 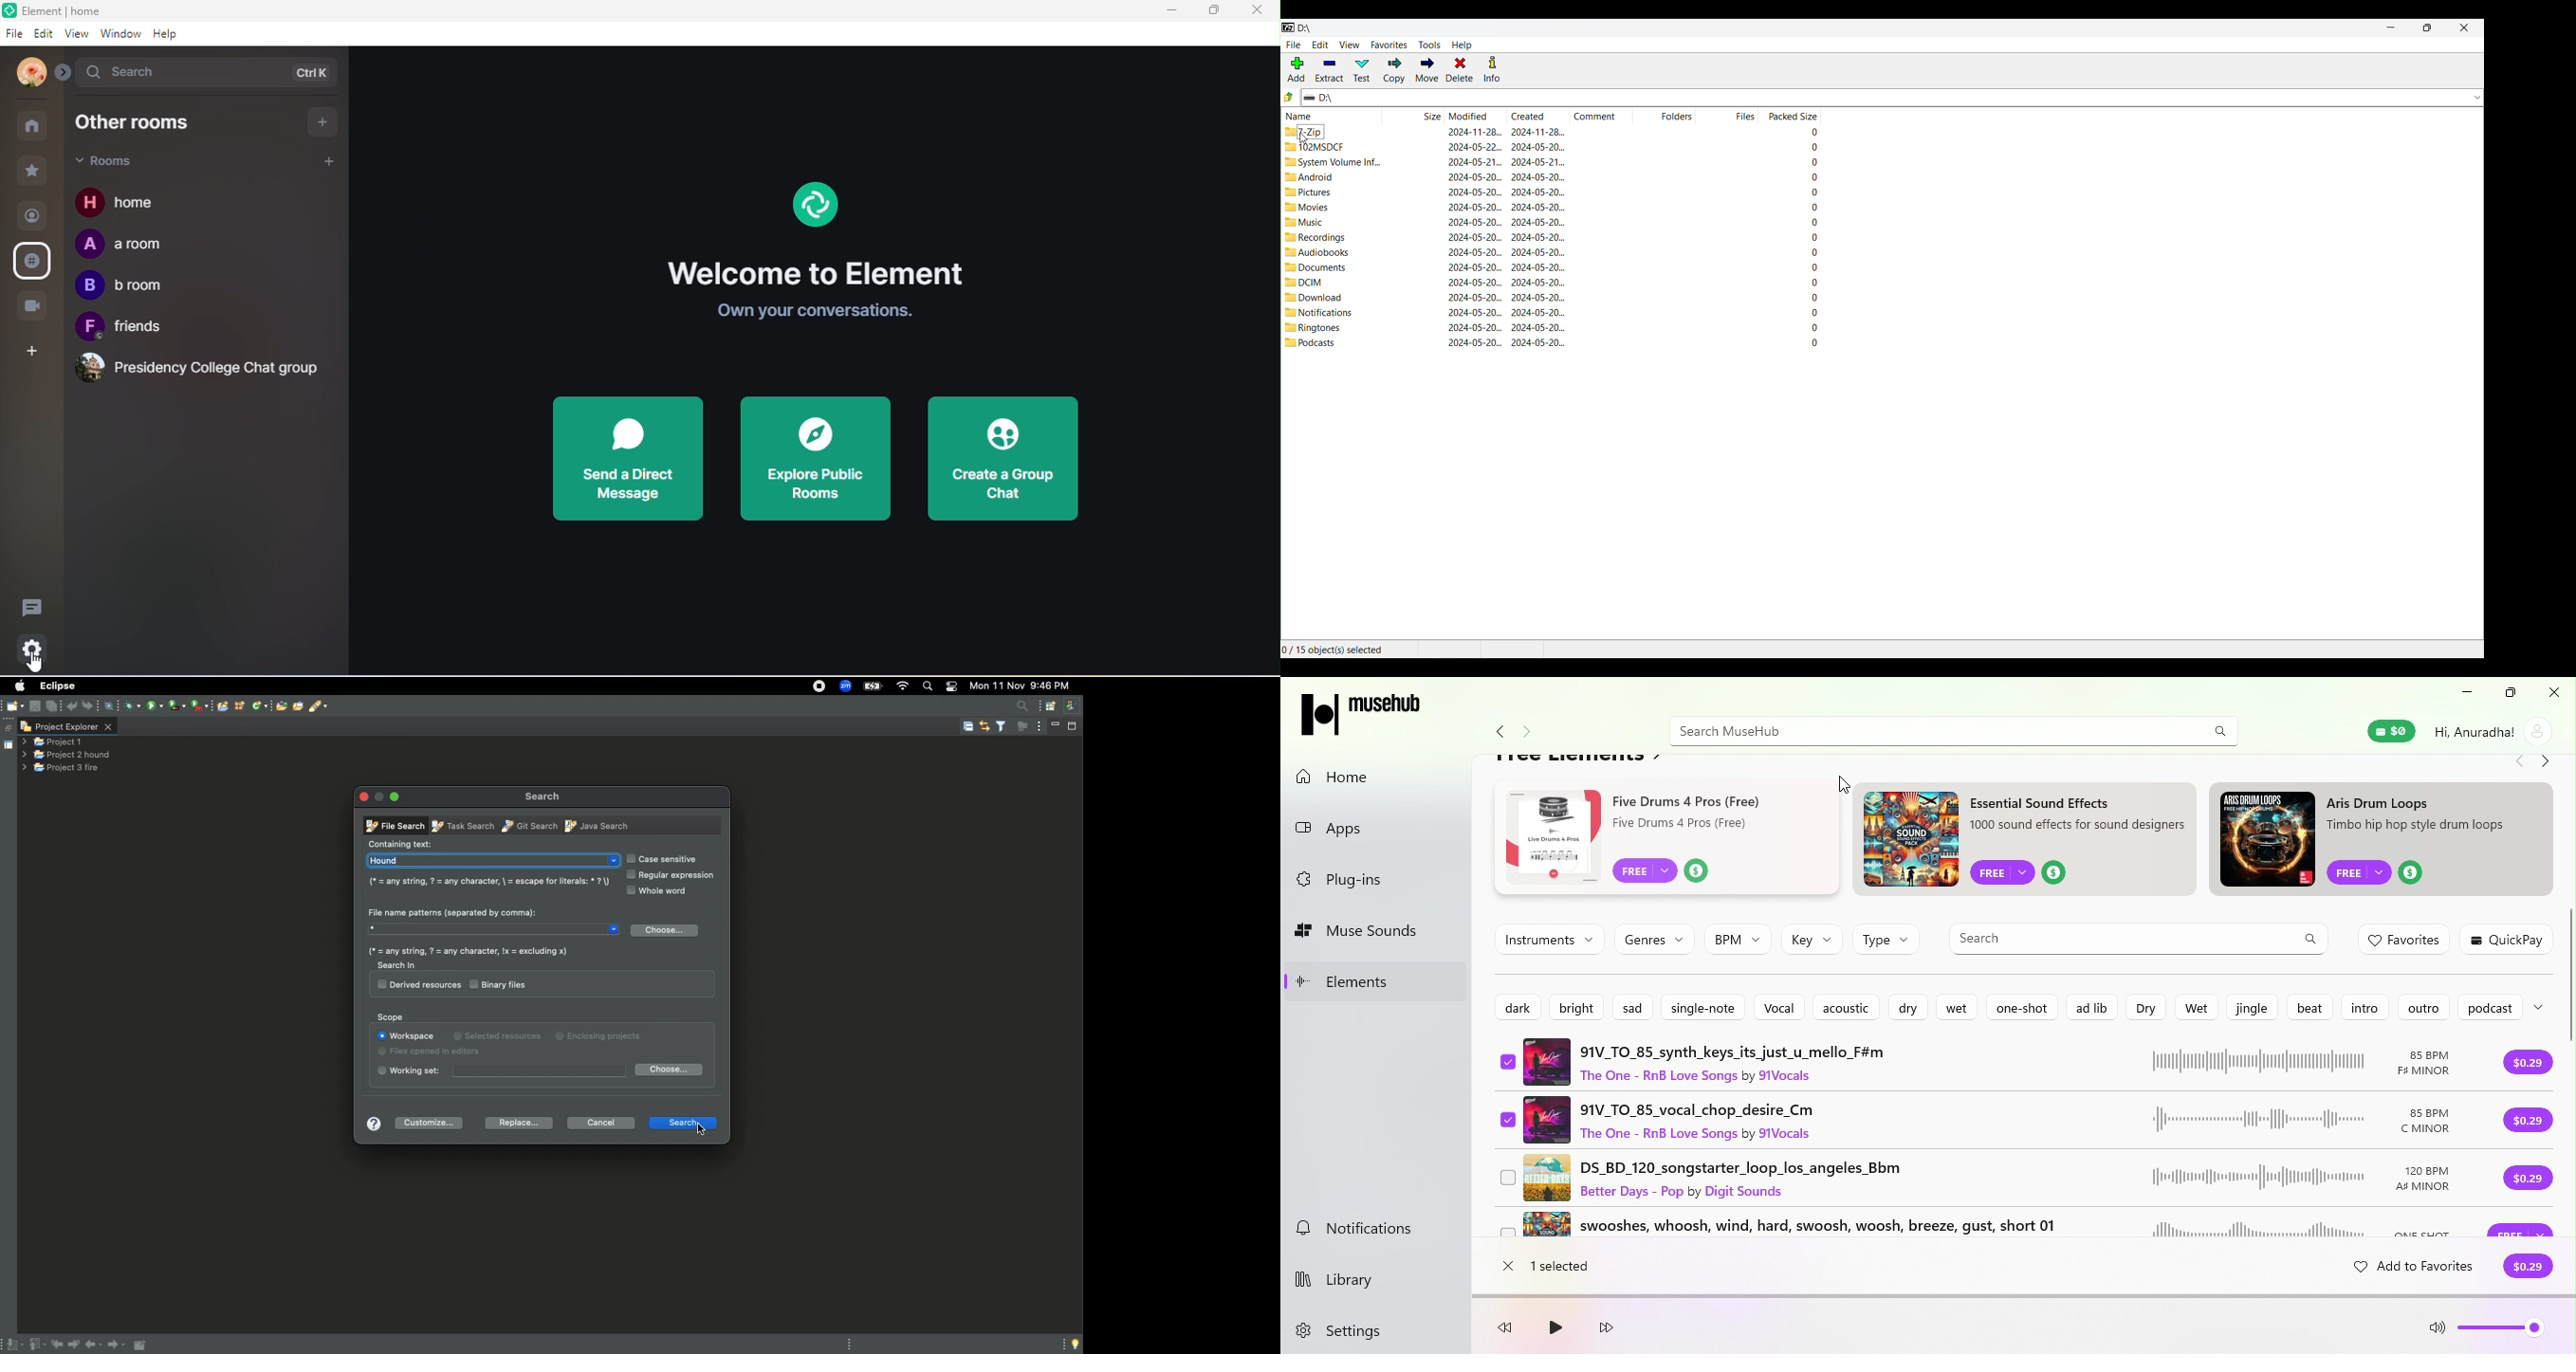 I want to click on instruments, so click(x=1550, y=939).